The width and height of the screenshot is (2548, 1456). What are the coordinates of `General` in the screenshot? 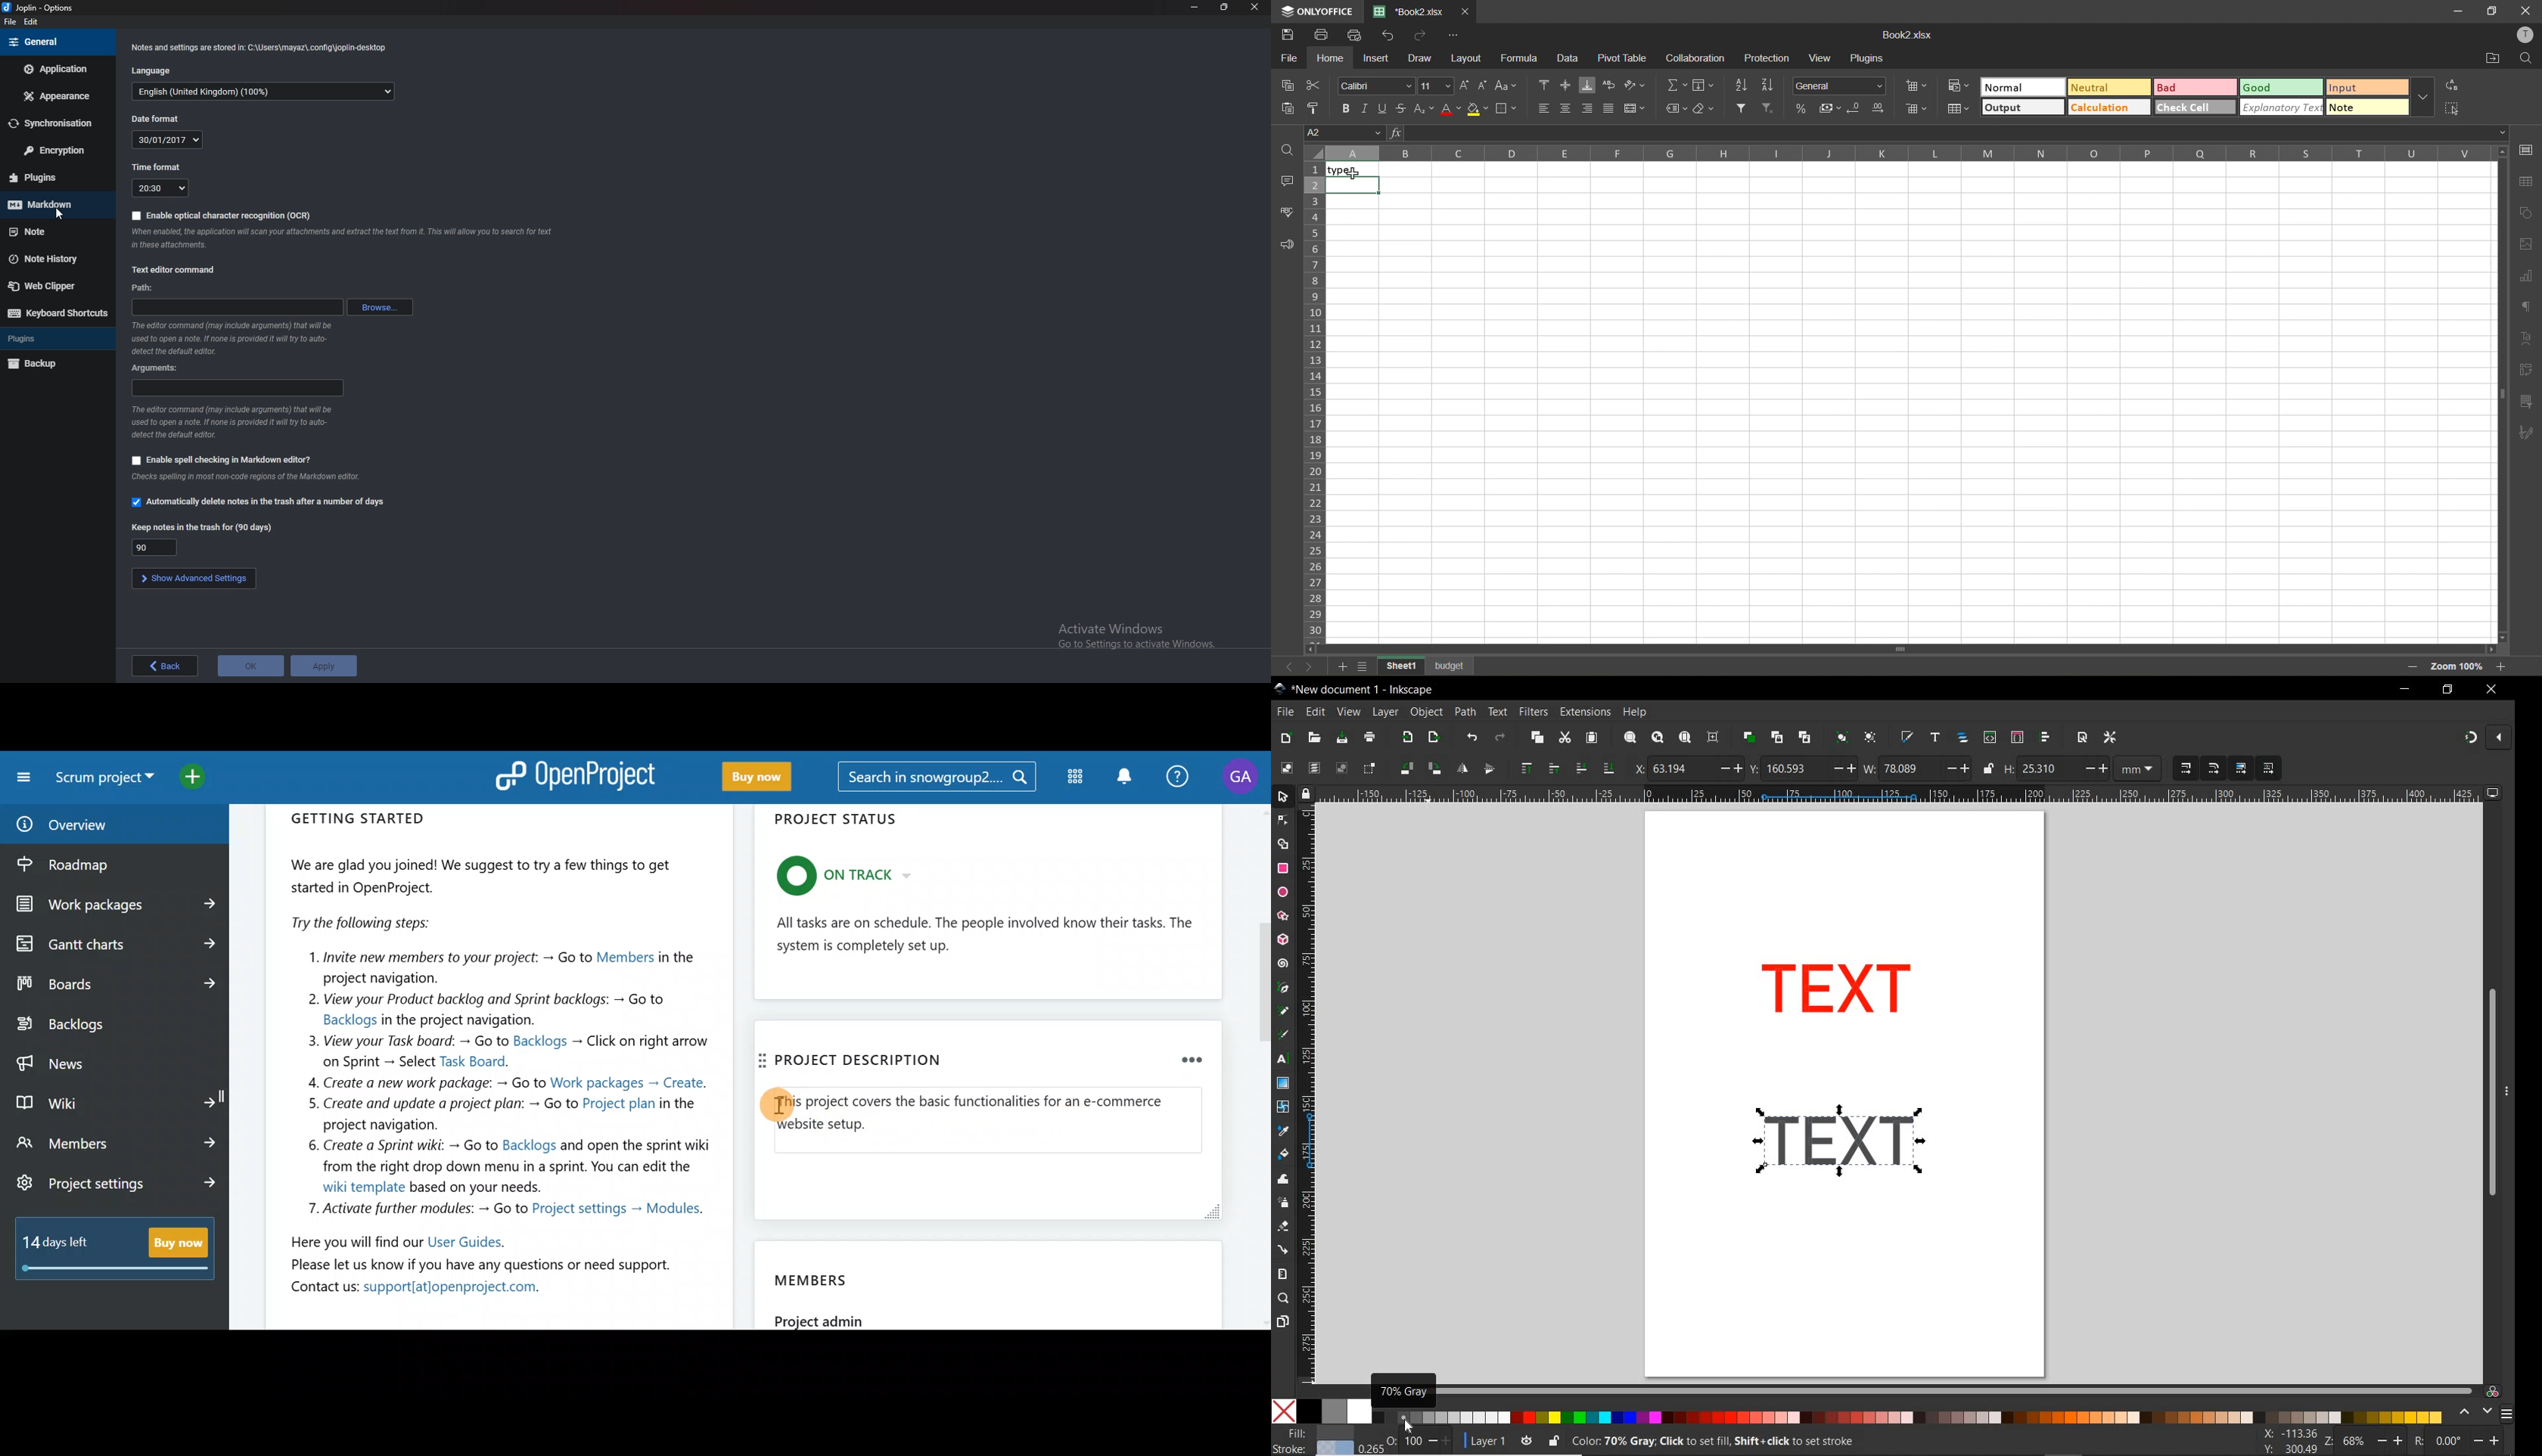 It's located at (57, 42).